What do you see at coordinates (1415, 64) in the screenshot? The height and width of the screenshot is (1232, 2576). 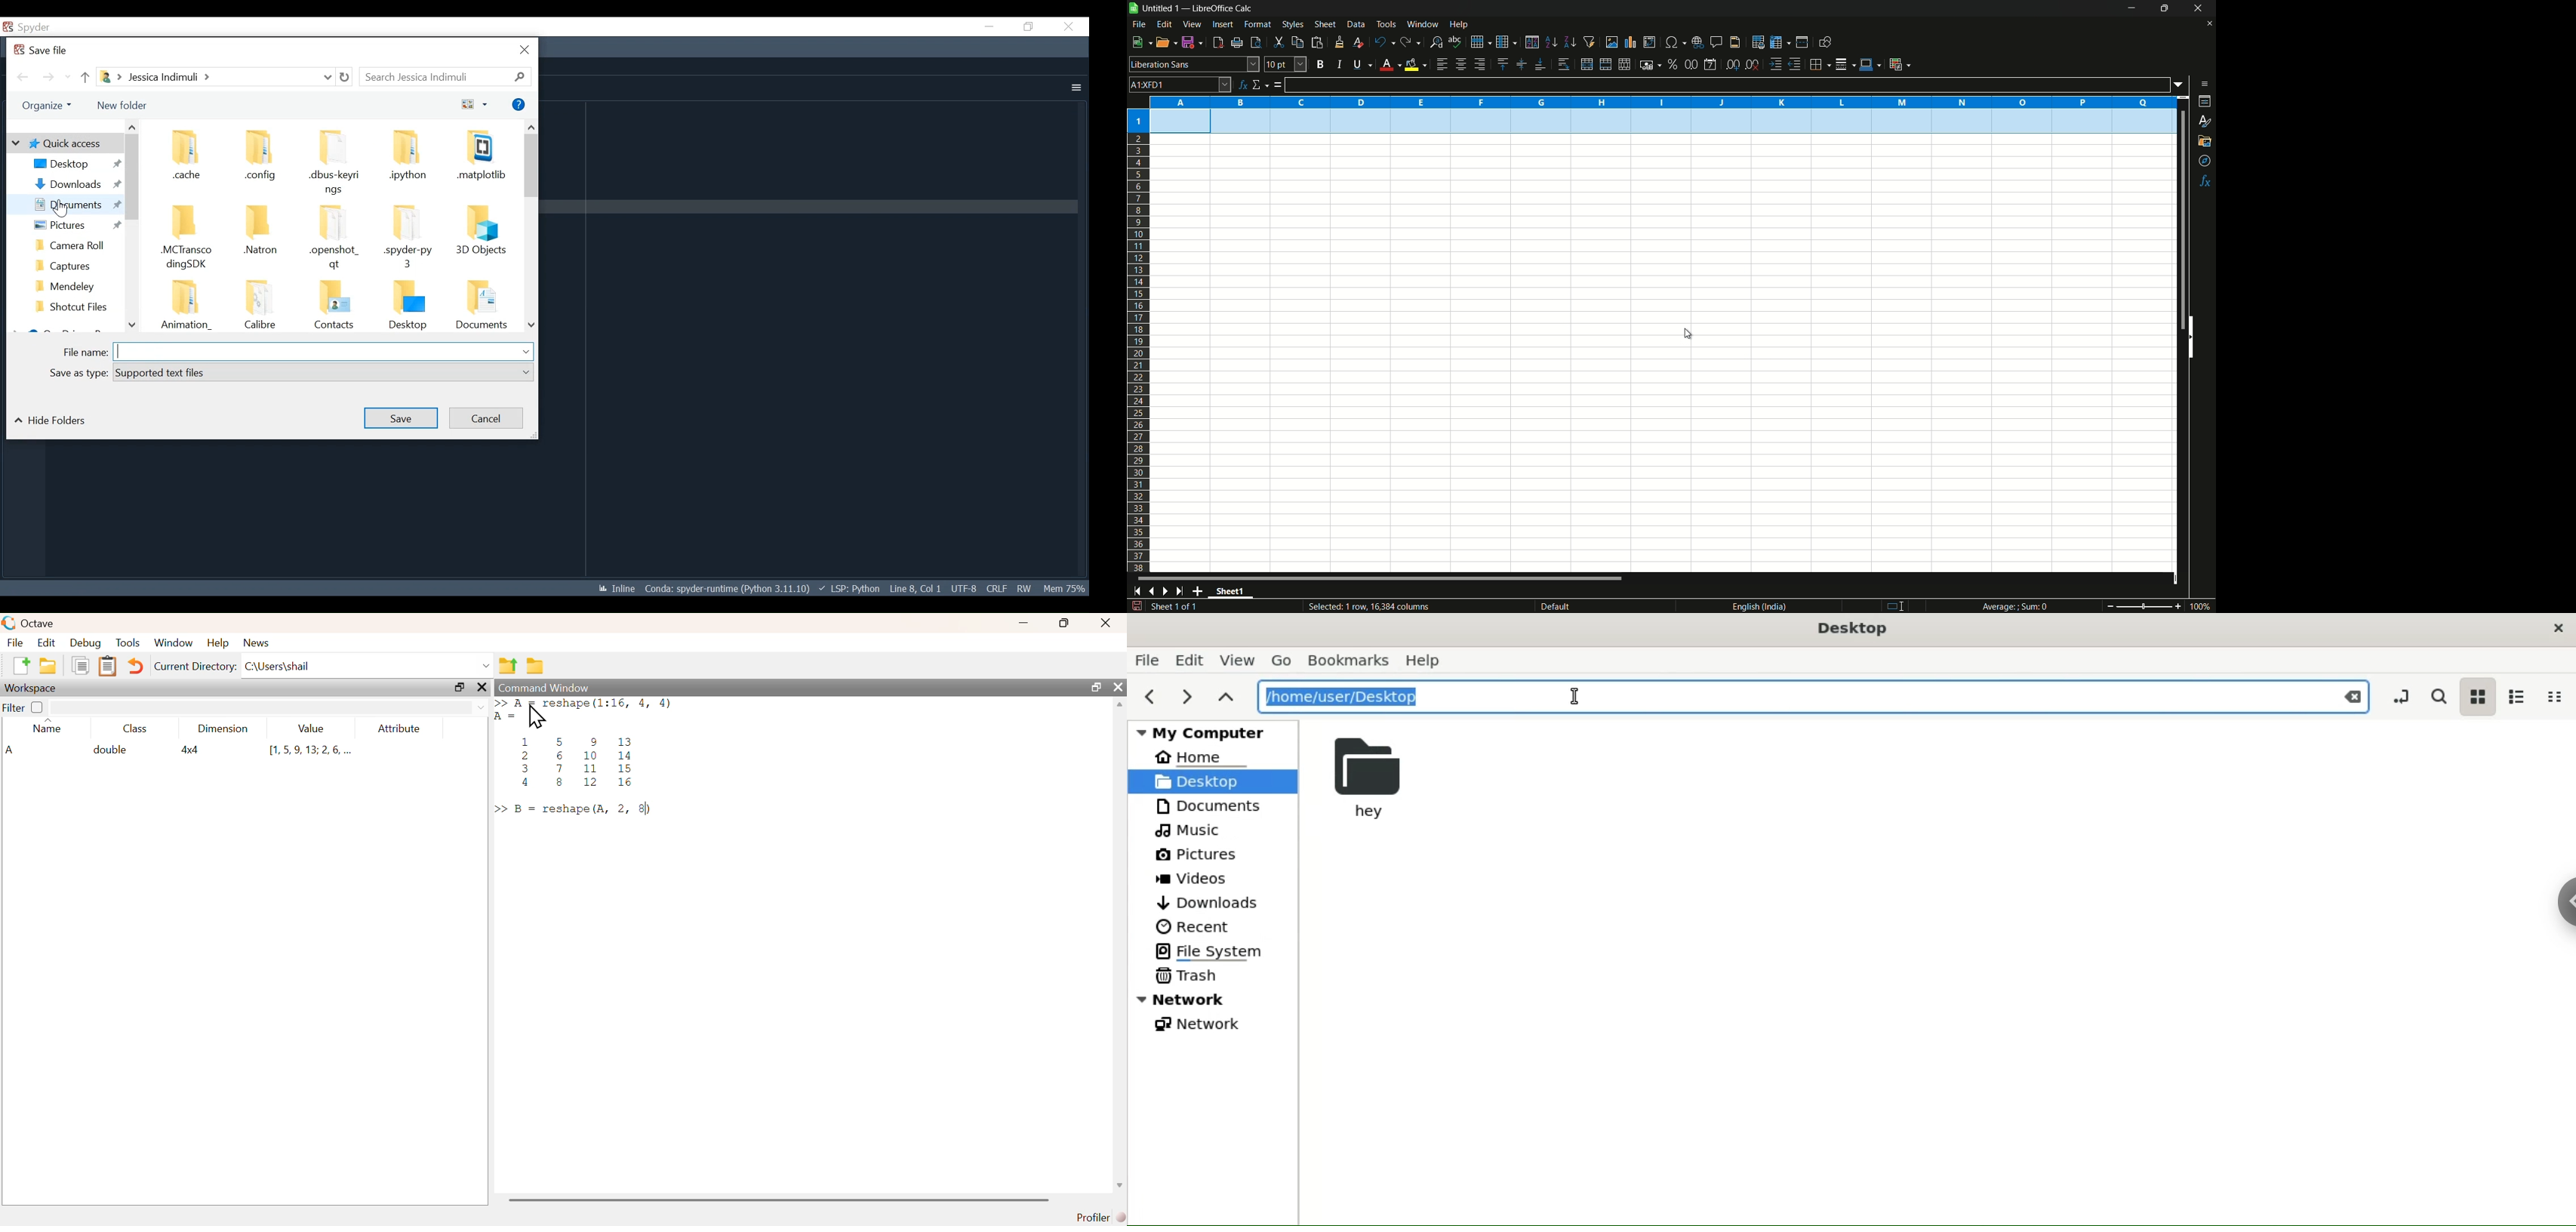 I see `background fill` at bounding box center [1415, 64].